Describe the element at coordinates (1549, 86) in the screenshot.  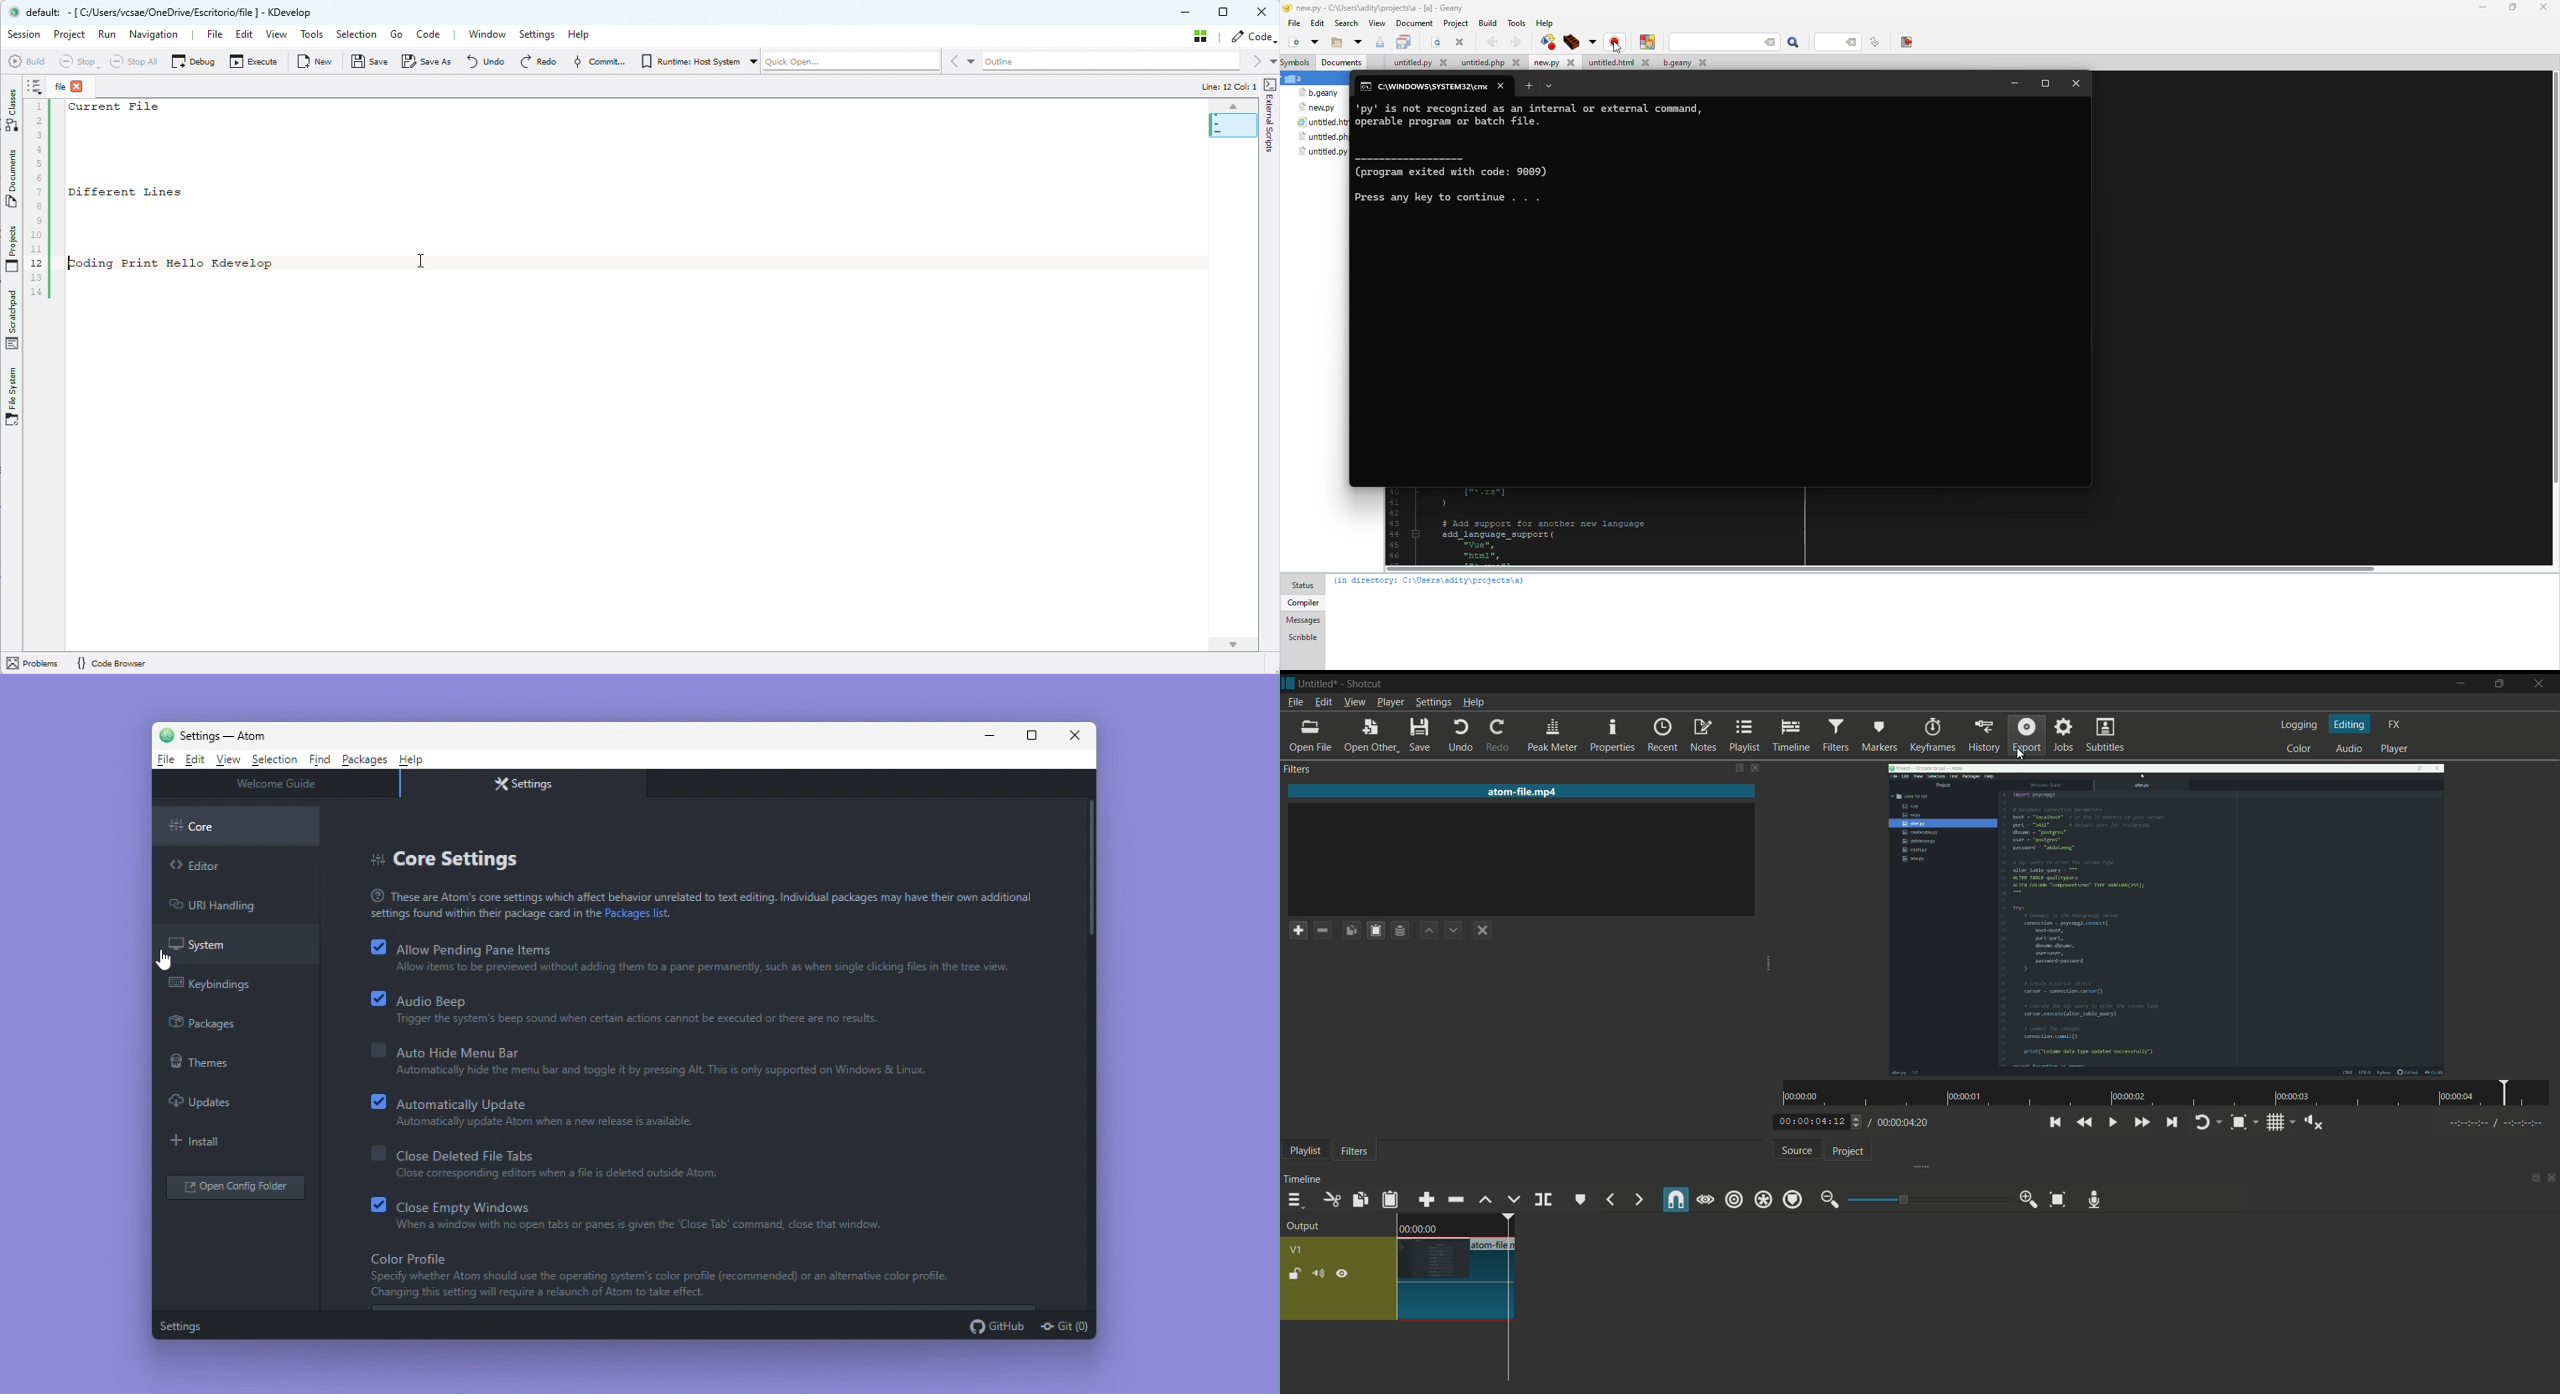
I see `tab` at that location.